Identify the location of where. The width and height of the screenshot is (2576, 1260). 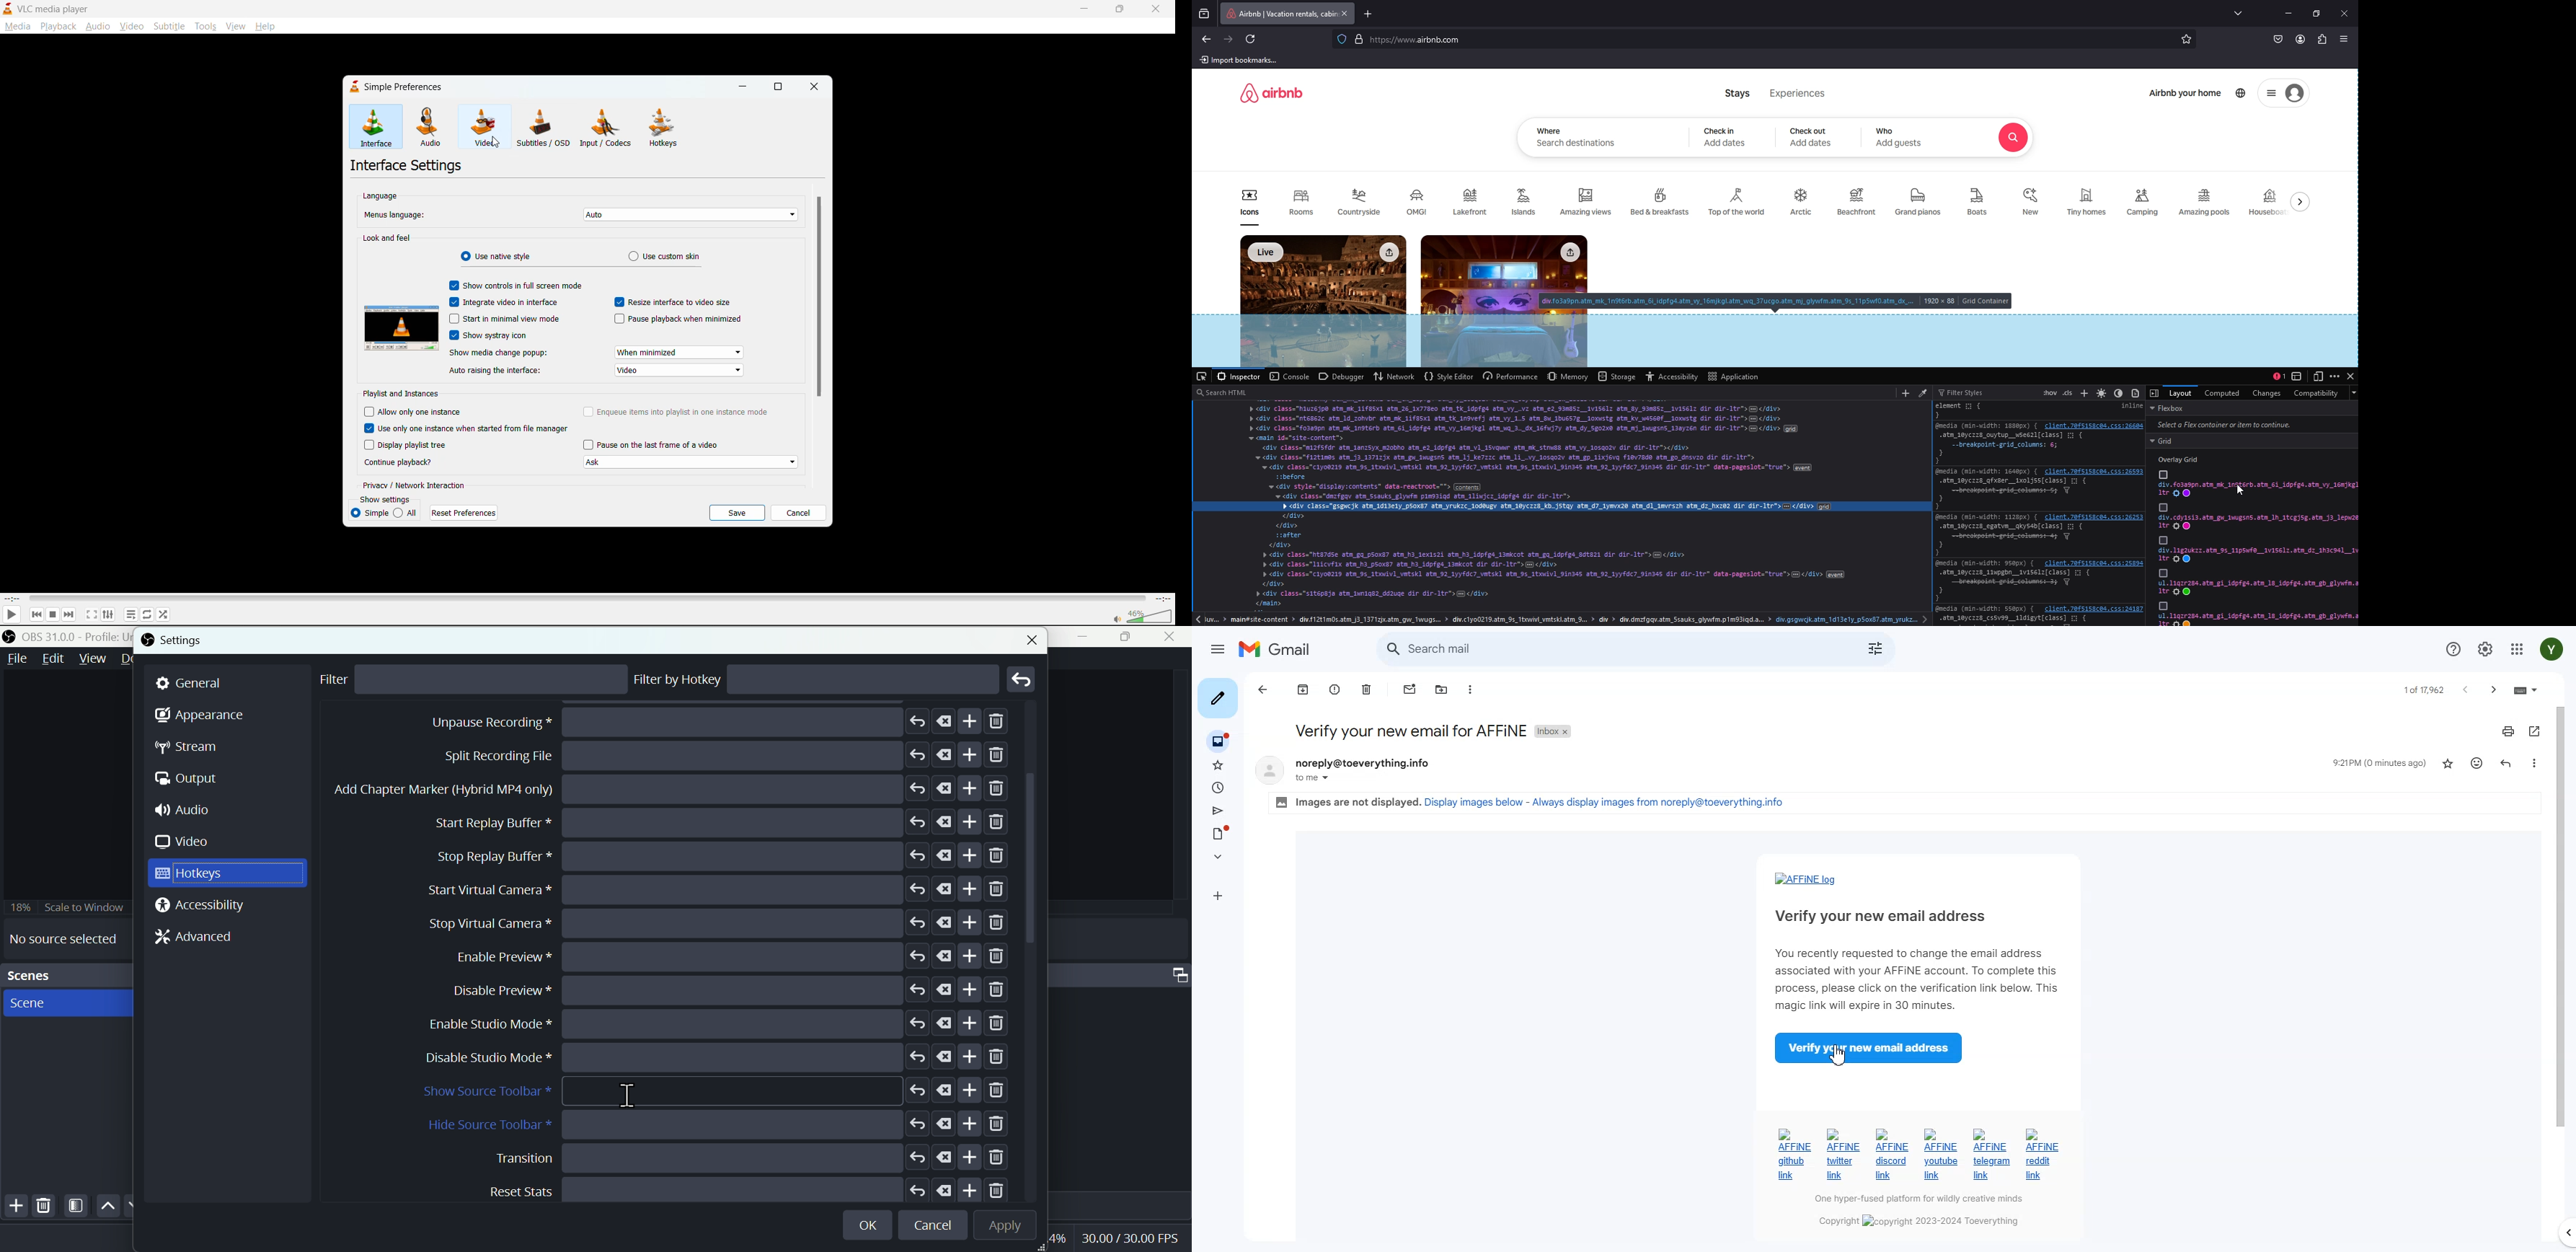
(1549, 131).